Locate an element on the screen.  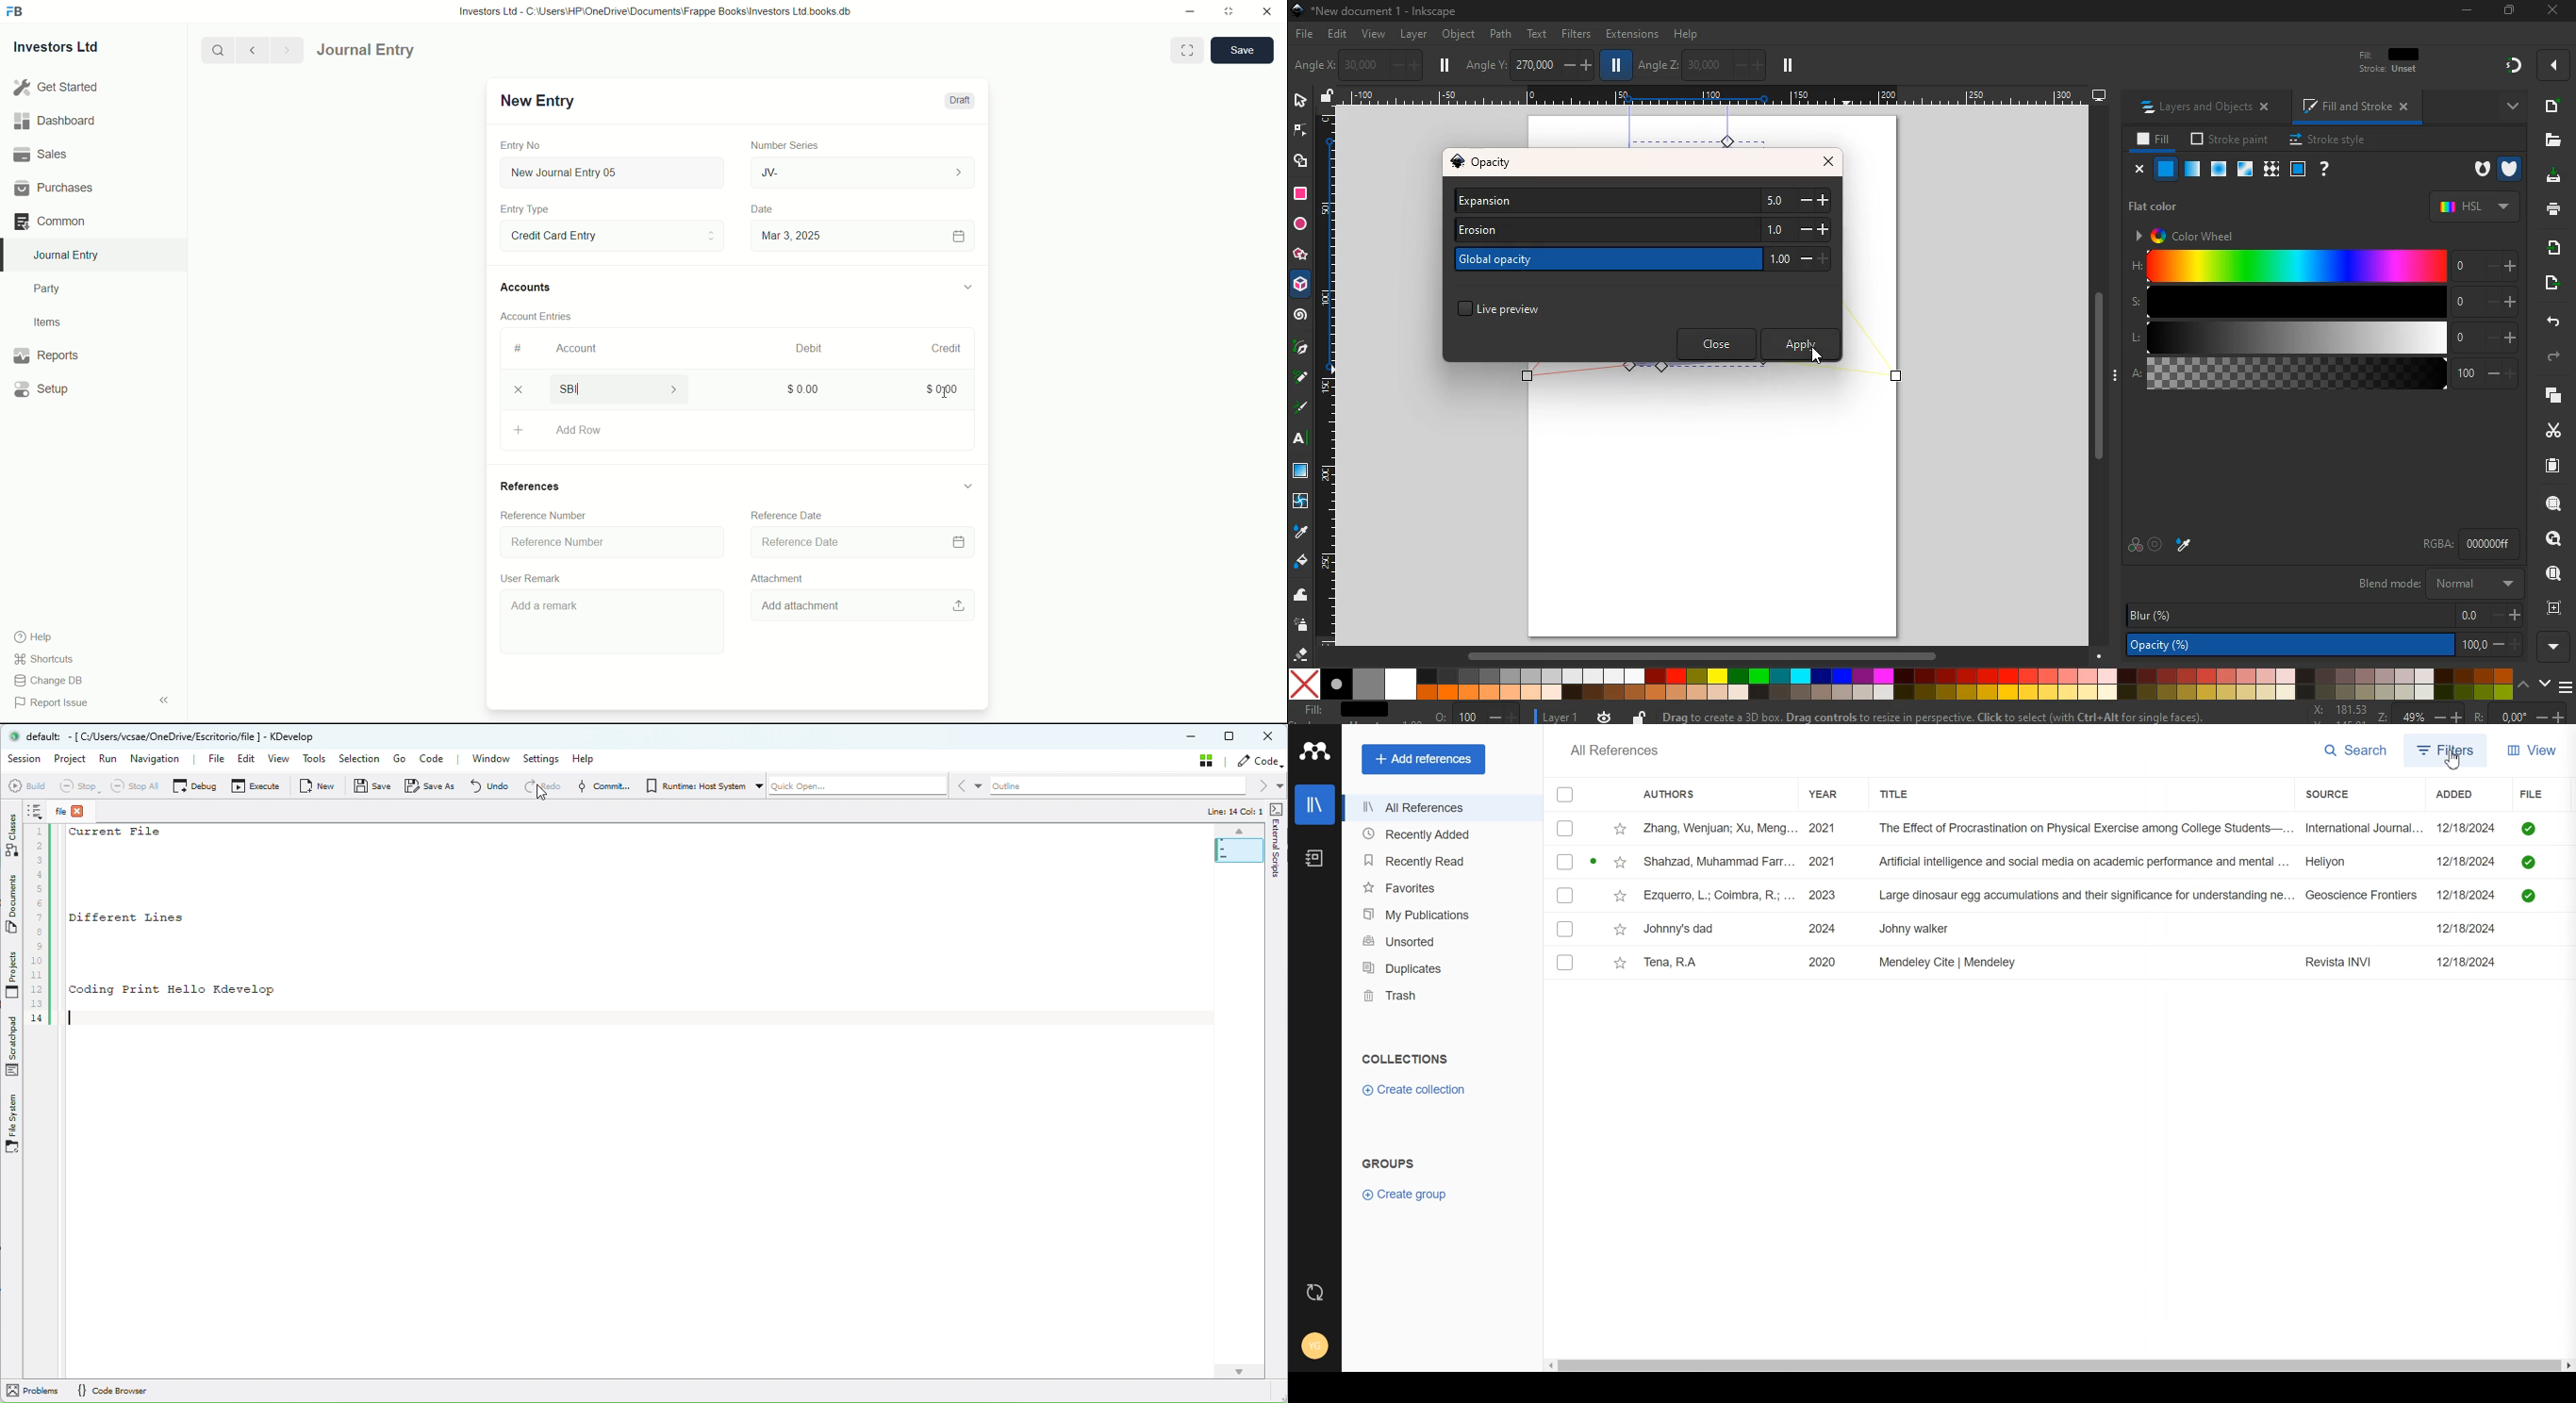
save is located at coordinates (1243, 50).